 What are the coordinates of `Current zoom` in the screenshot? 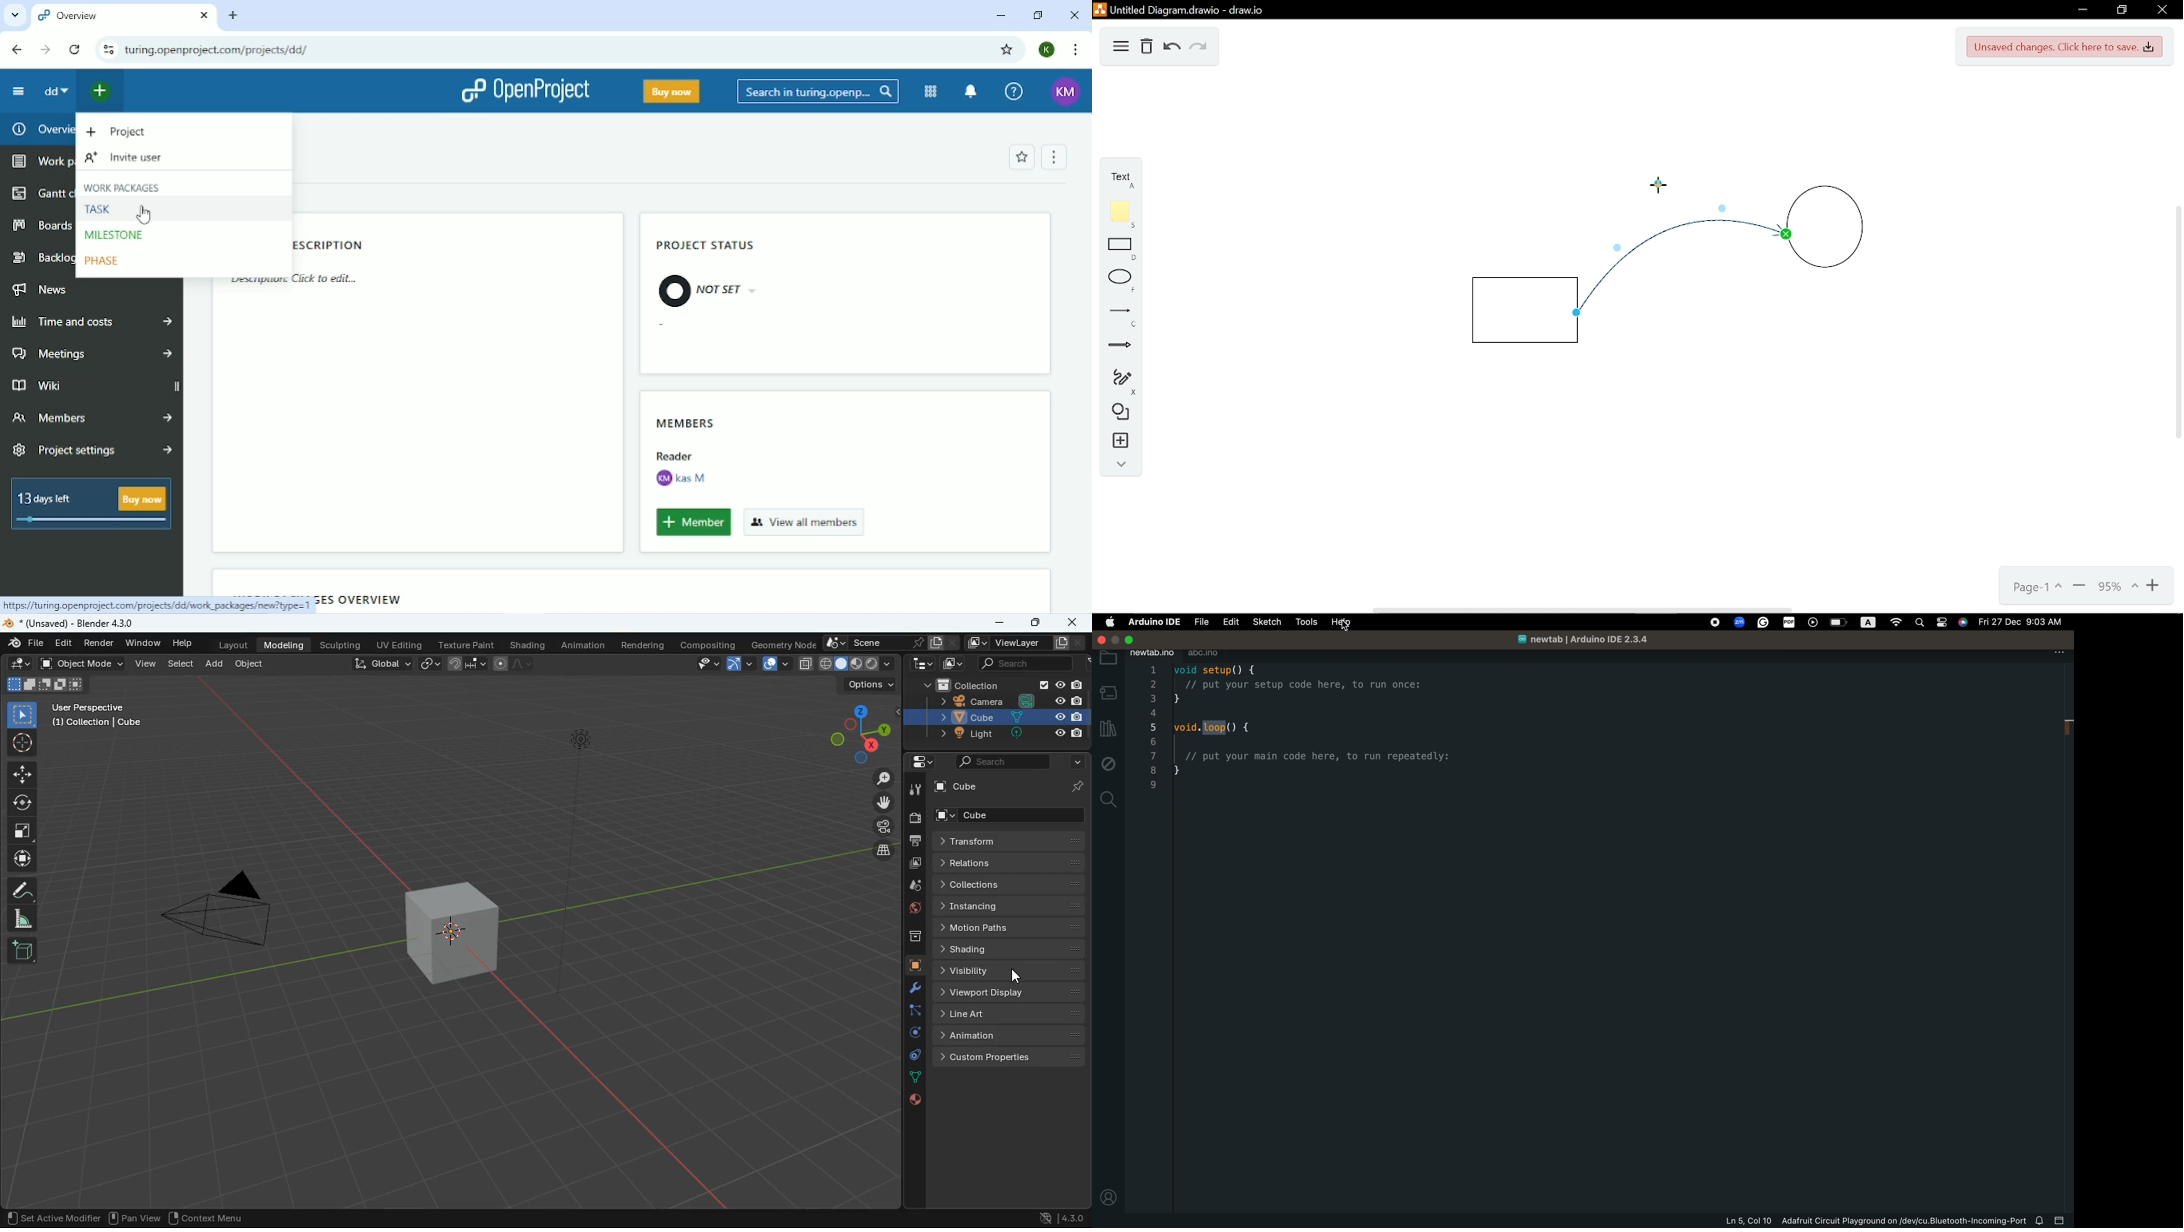 It's located at (2117, 587).